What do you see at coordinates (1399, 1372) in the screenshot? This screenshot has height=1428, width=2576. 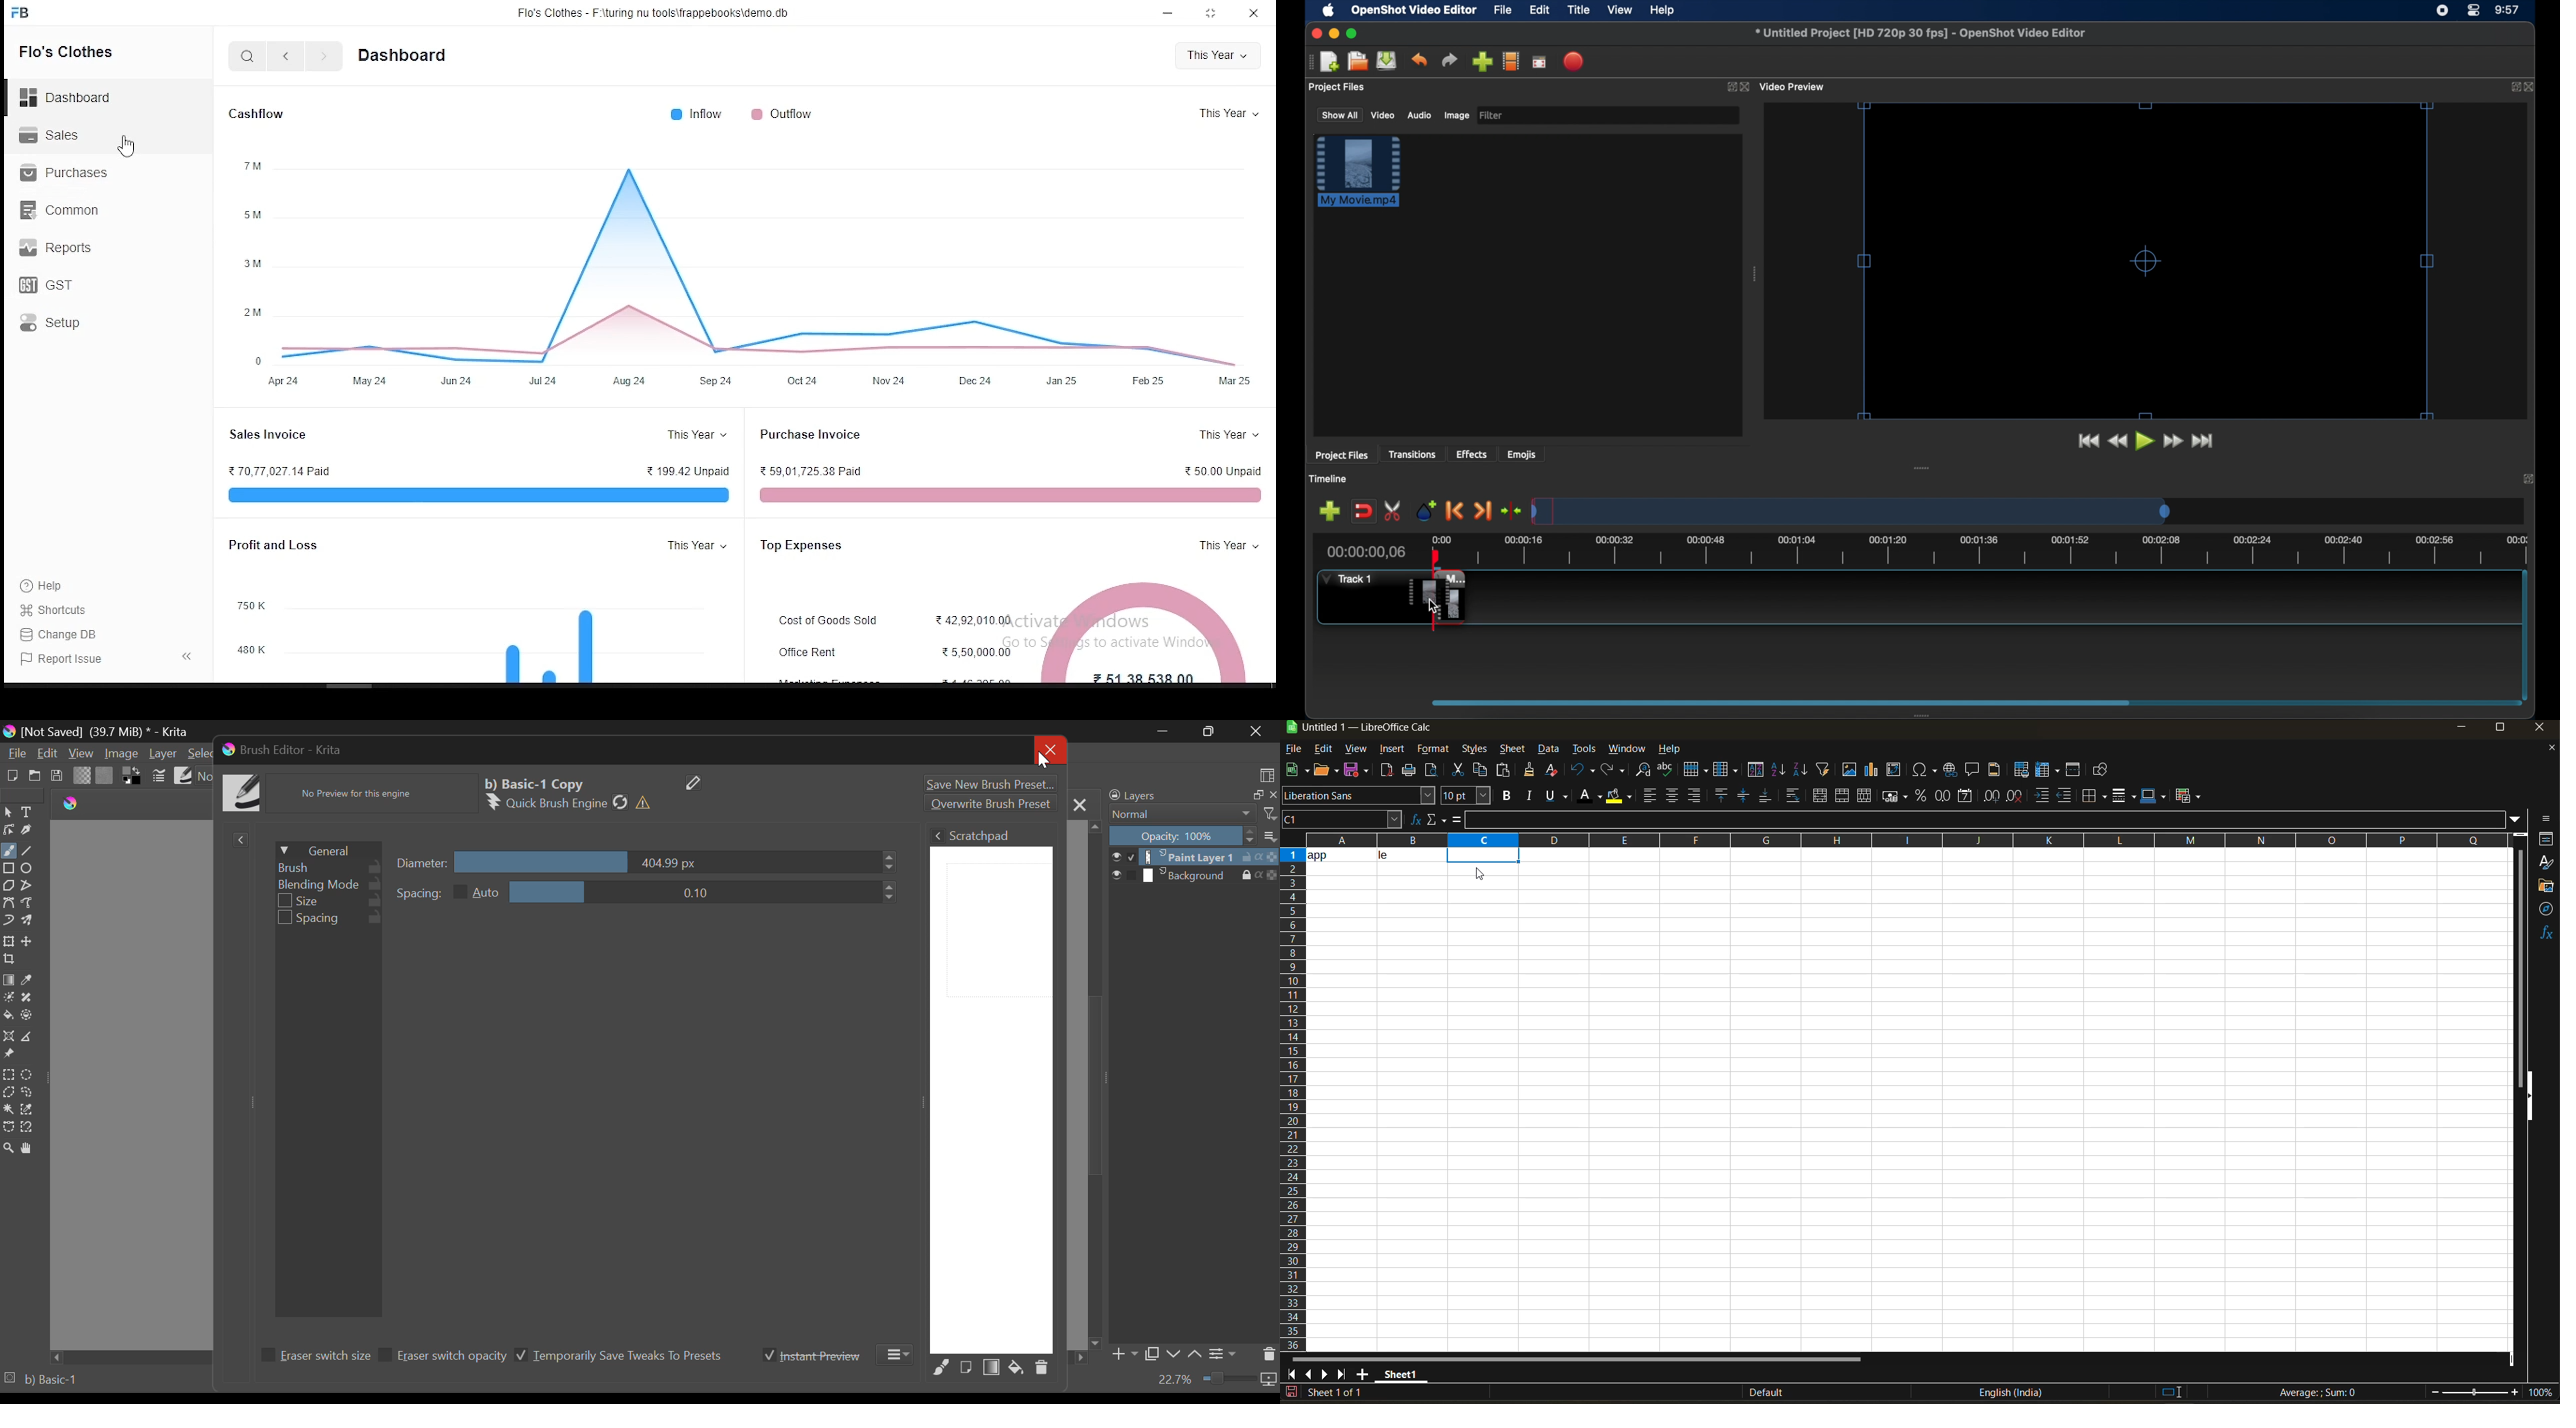 I see `sheet name` at bounding box center [1399, 1372].